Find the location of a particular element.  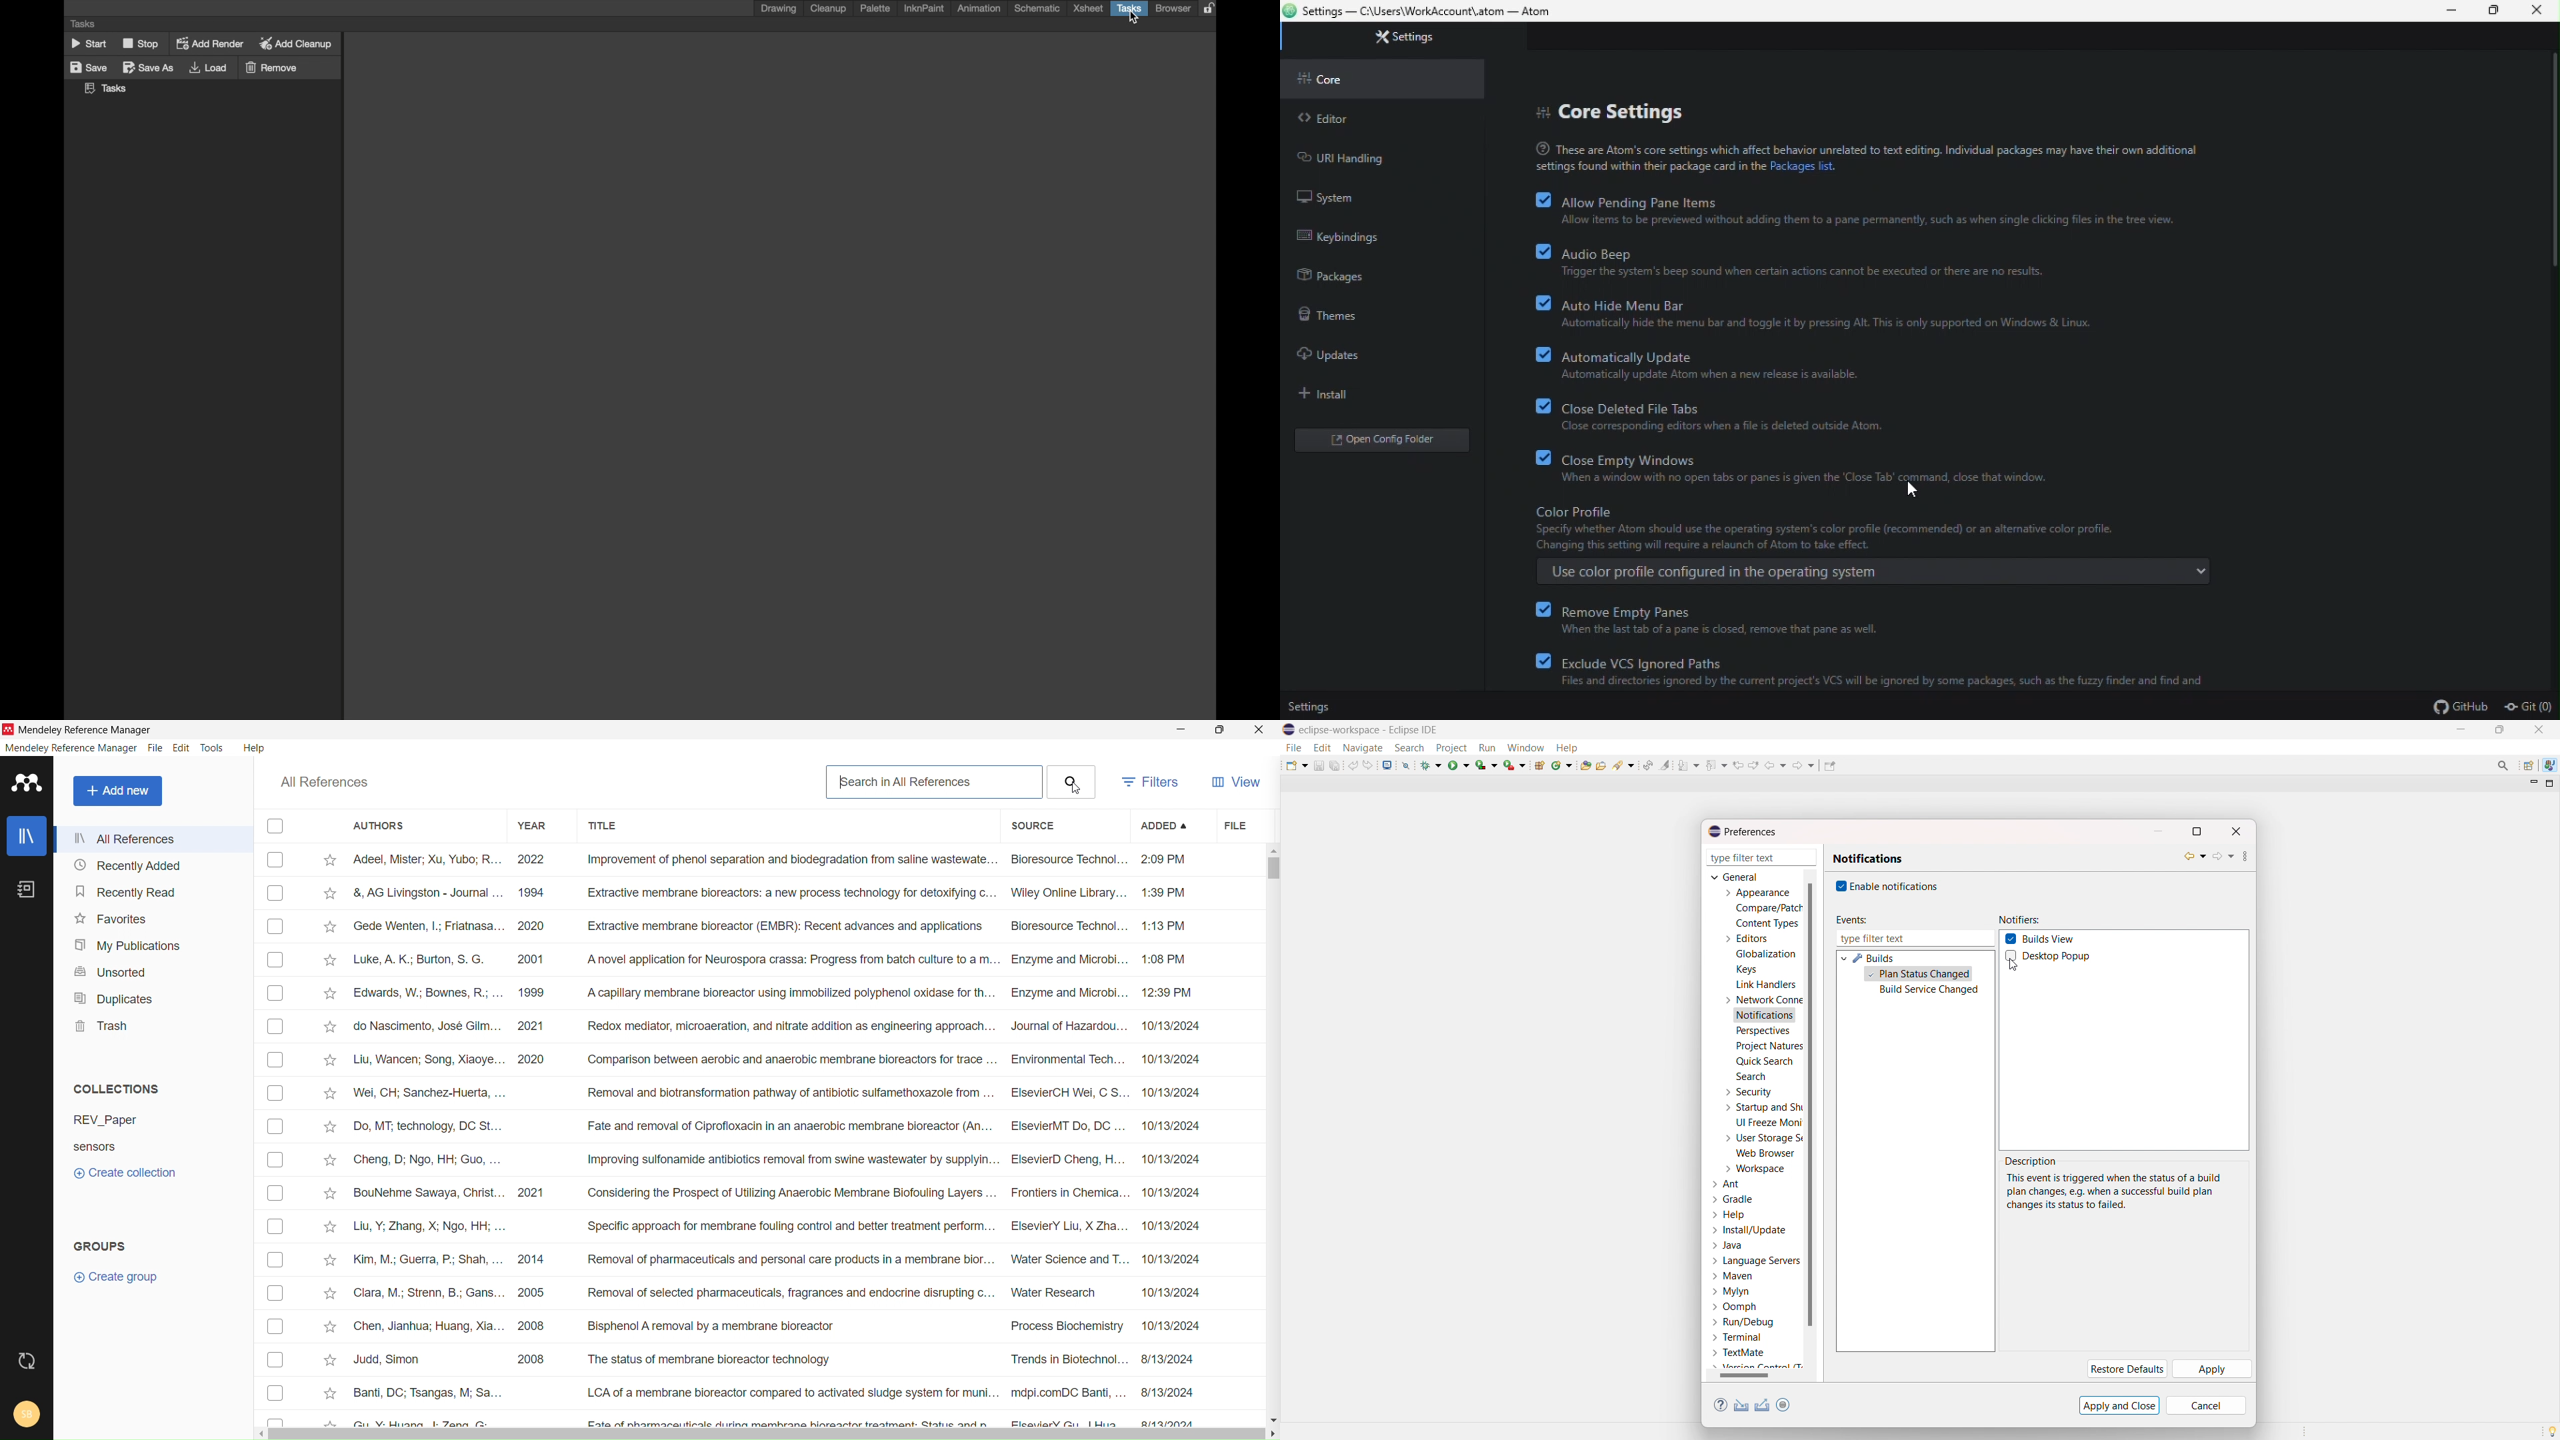

Gsede Wenten, |; Friatnasa... 2020 Extractive membrane bioreactor (EMBR): Recent advances and applications Bioresource Technol... 1:13 PM is located at coordinates (793, 925).